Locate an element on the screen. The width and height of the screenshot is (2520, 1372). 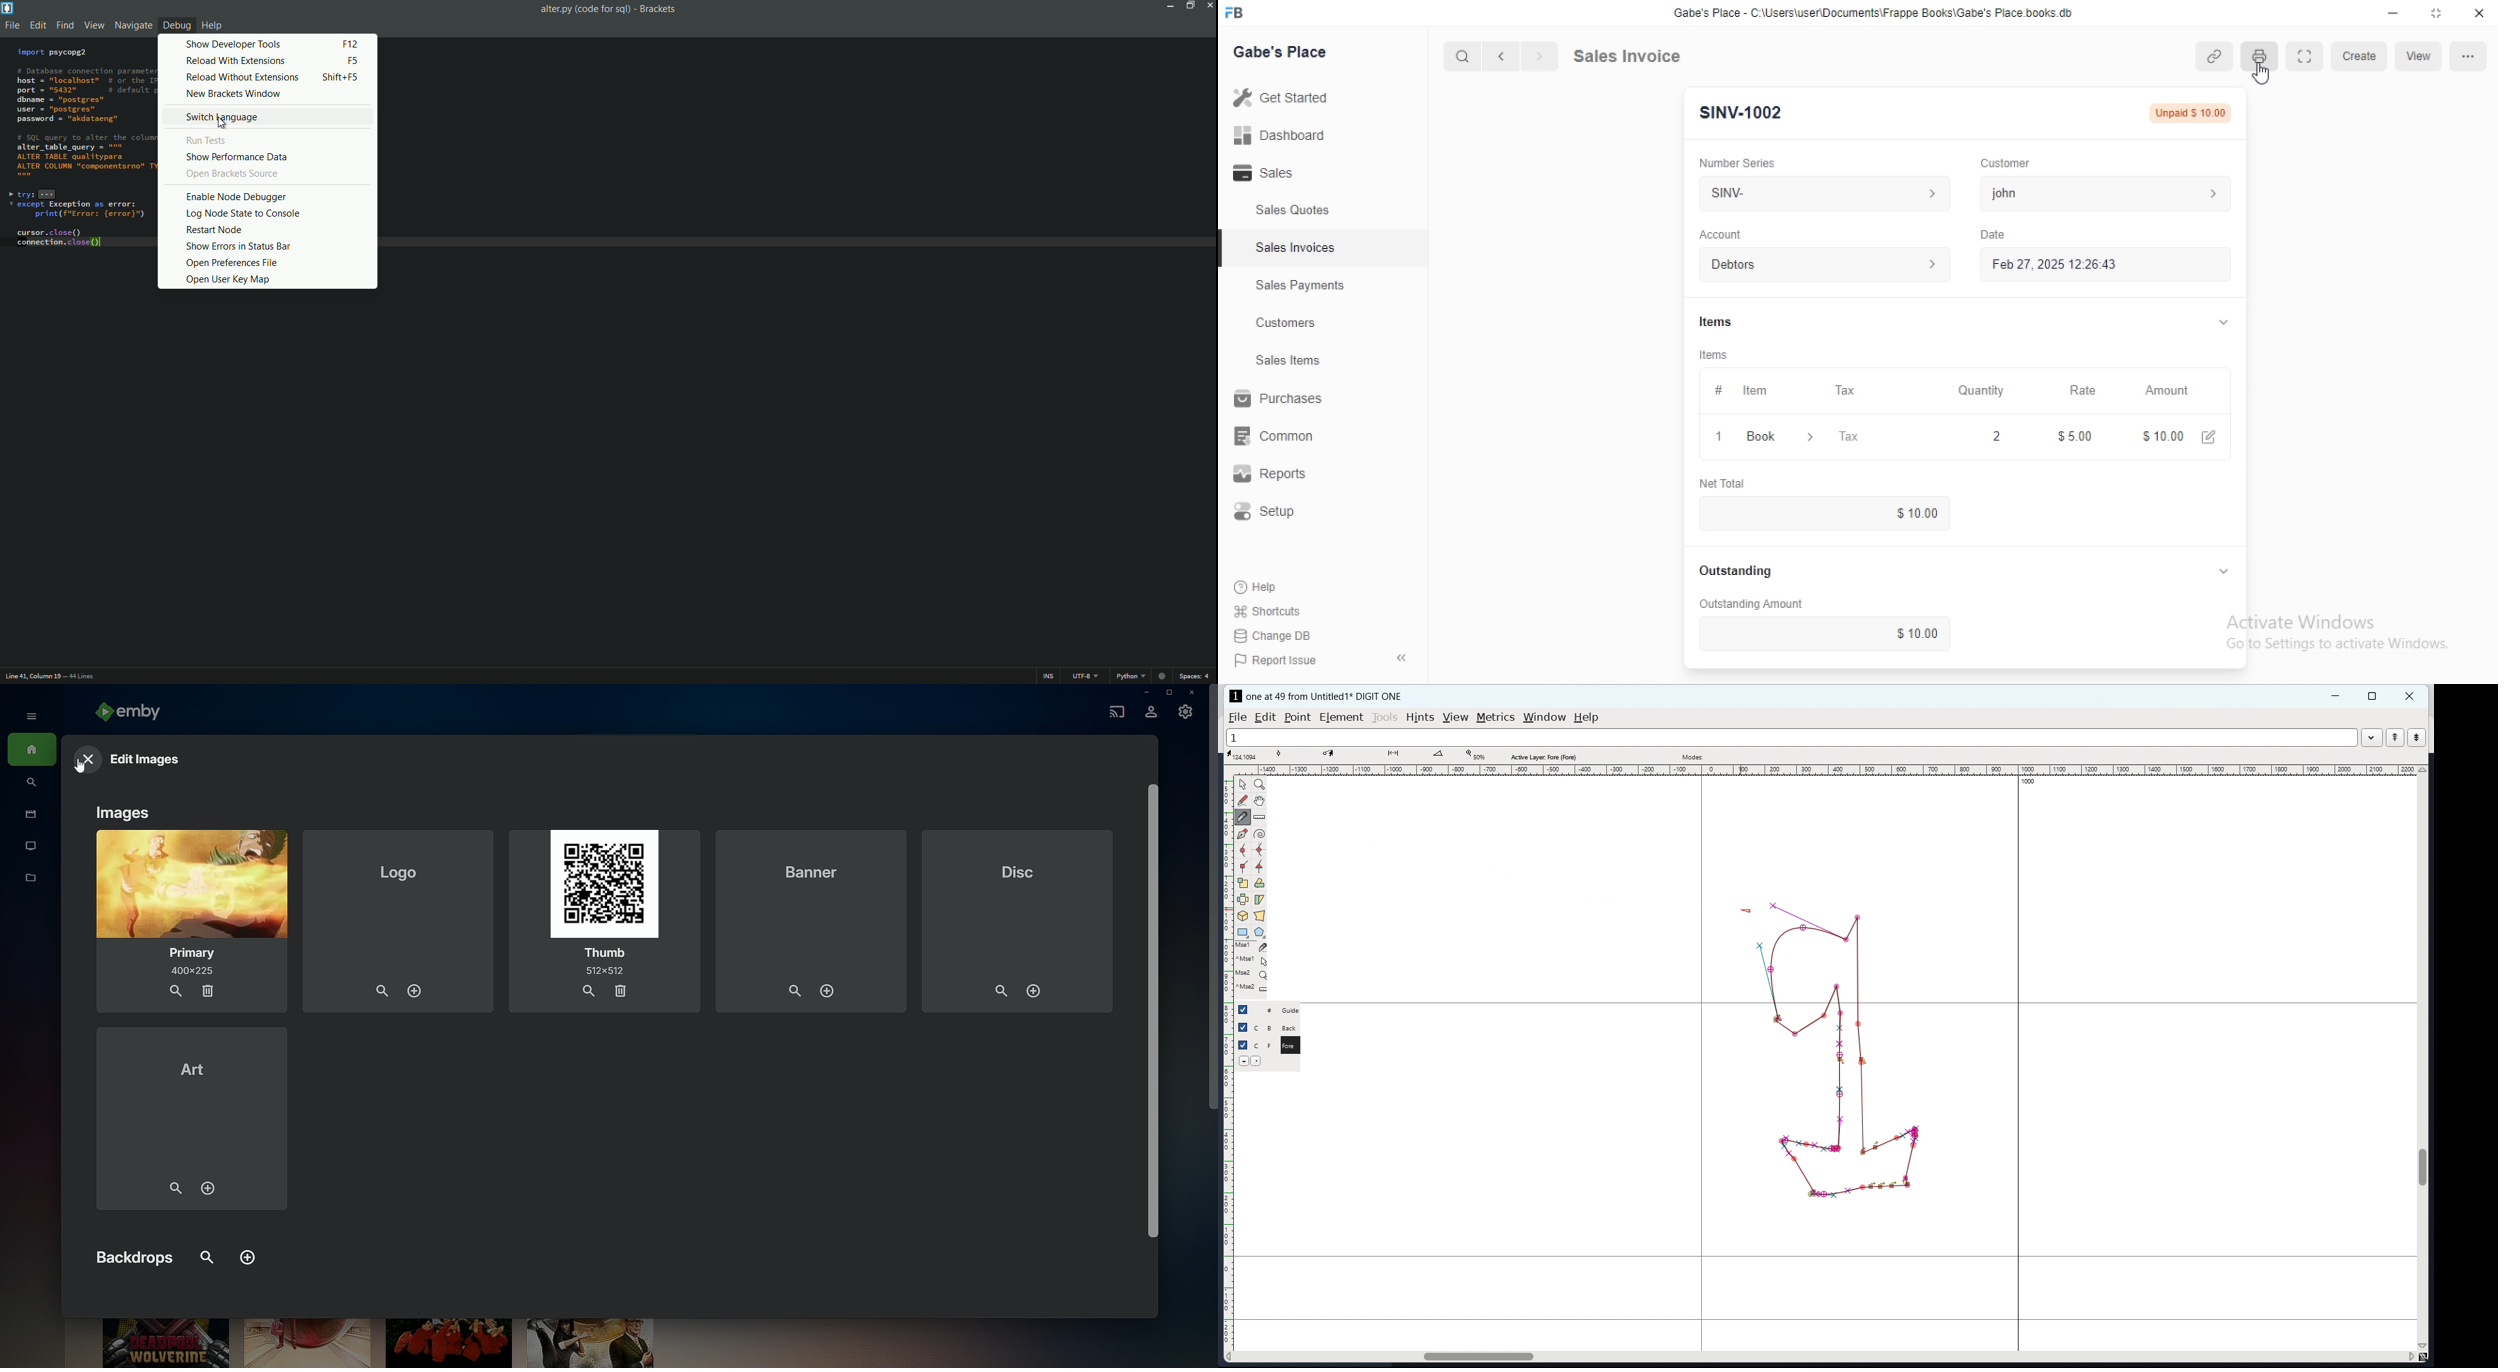
toggle sidebar is located at coordinates (1403, 657).